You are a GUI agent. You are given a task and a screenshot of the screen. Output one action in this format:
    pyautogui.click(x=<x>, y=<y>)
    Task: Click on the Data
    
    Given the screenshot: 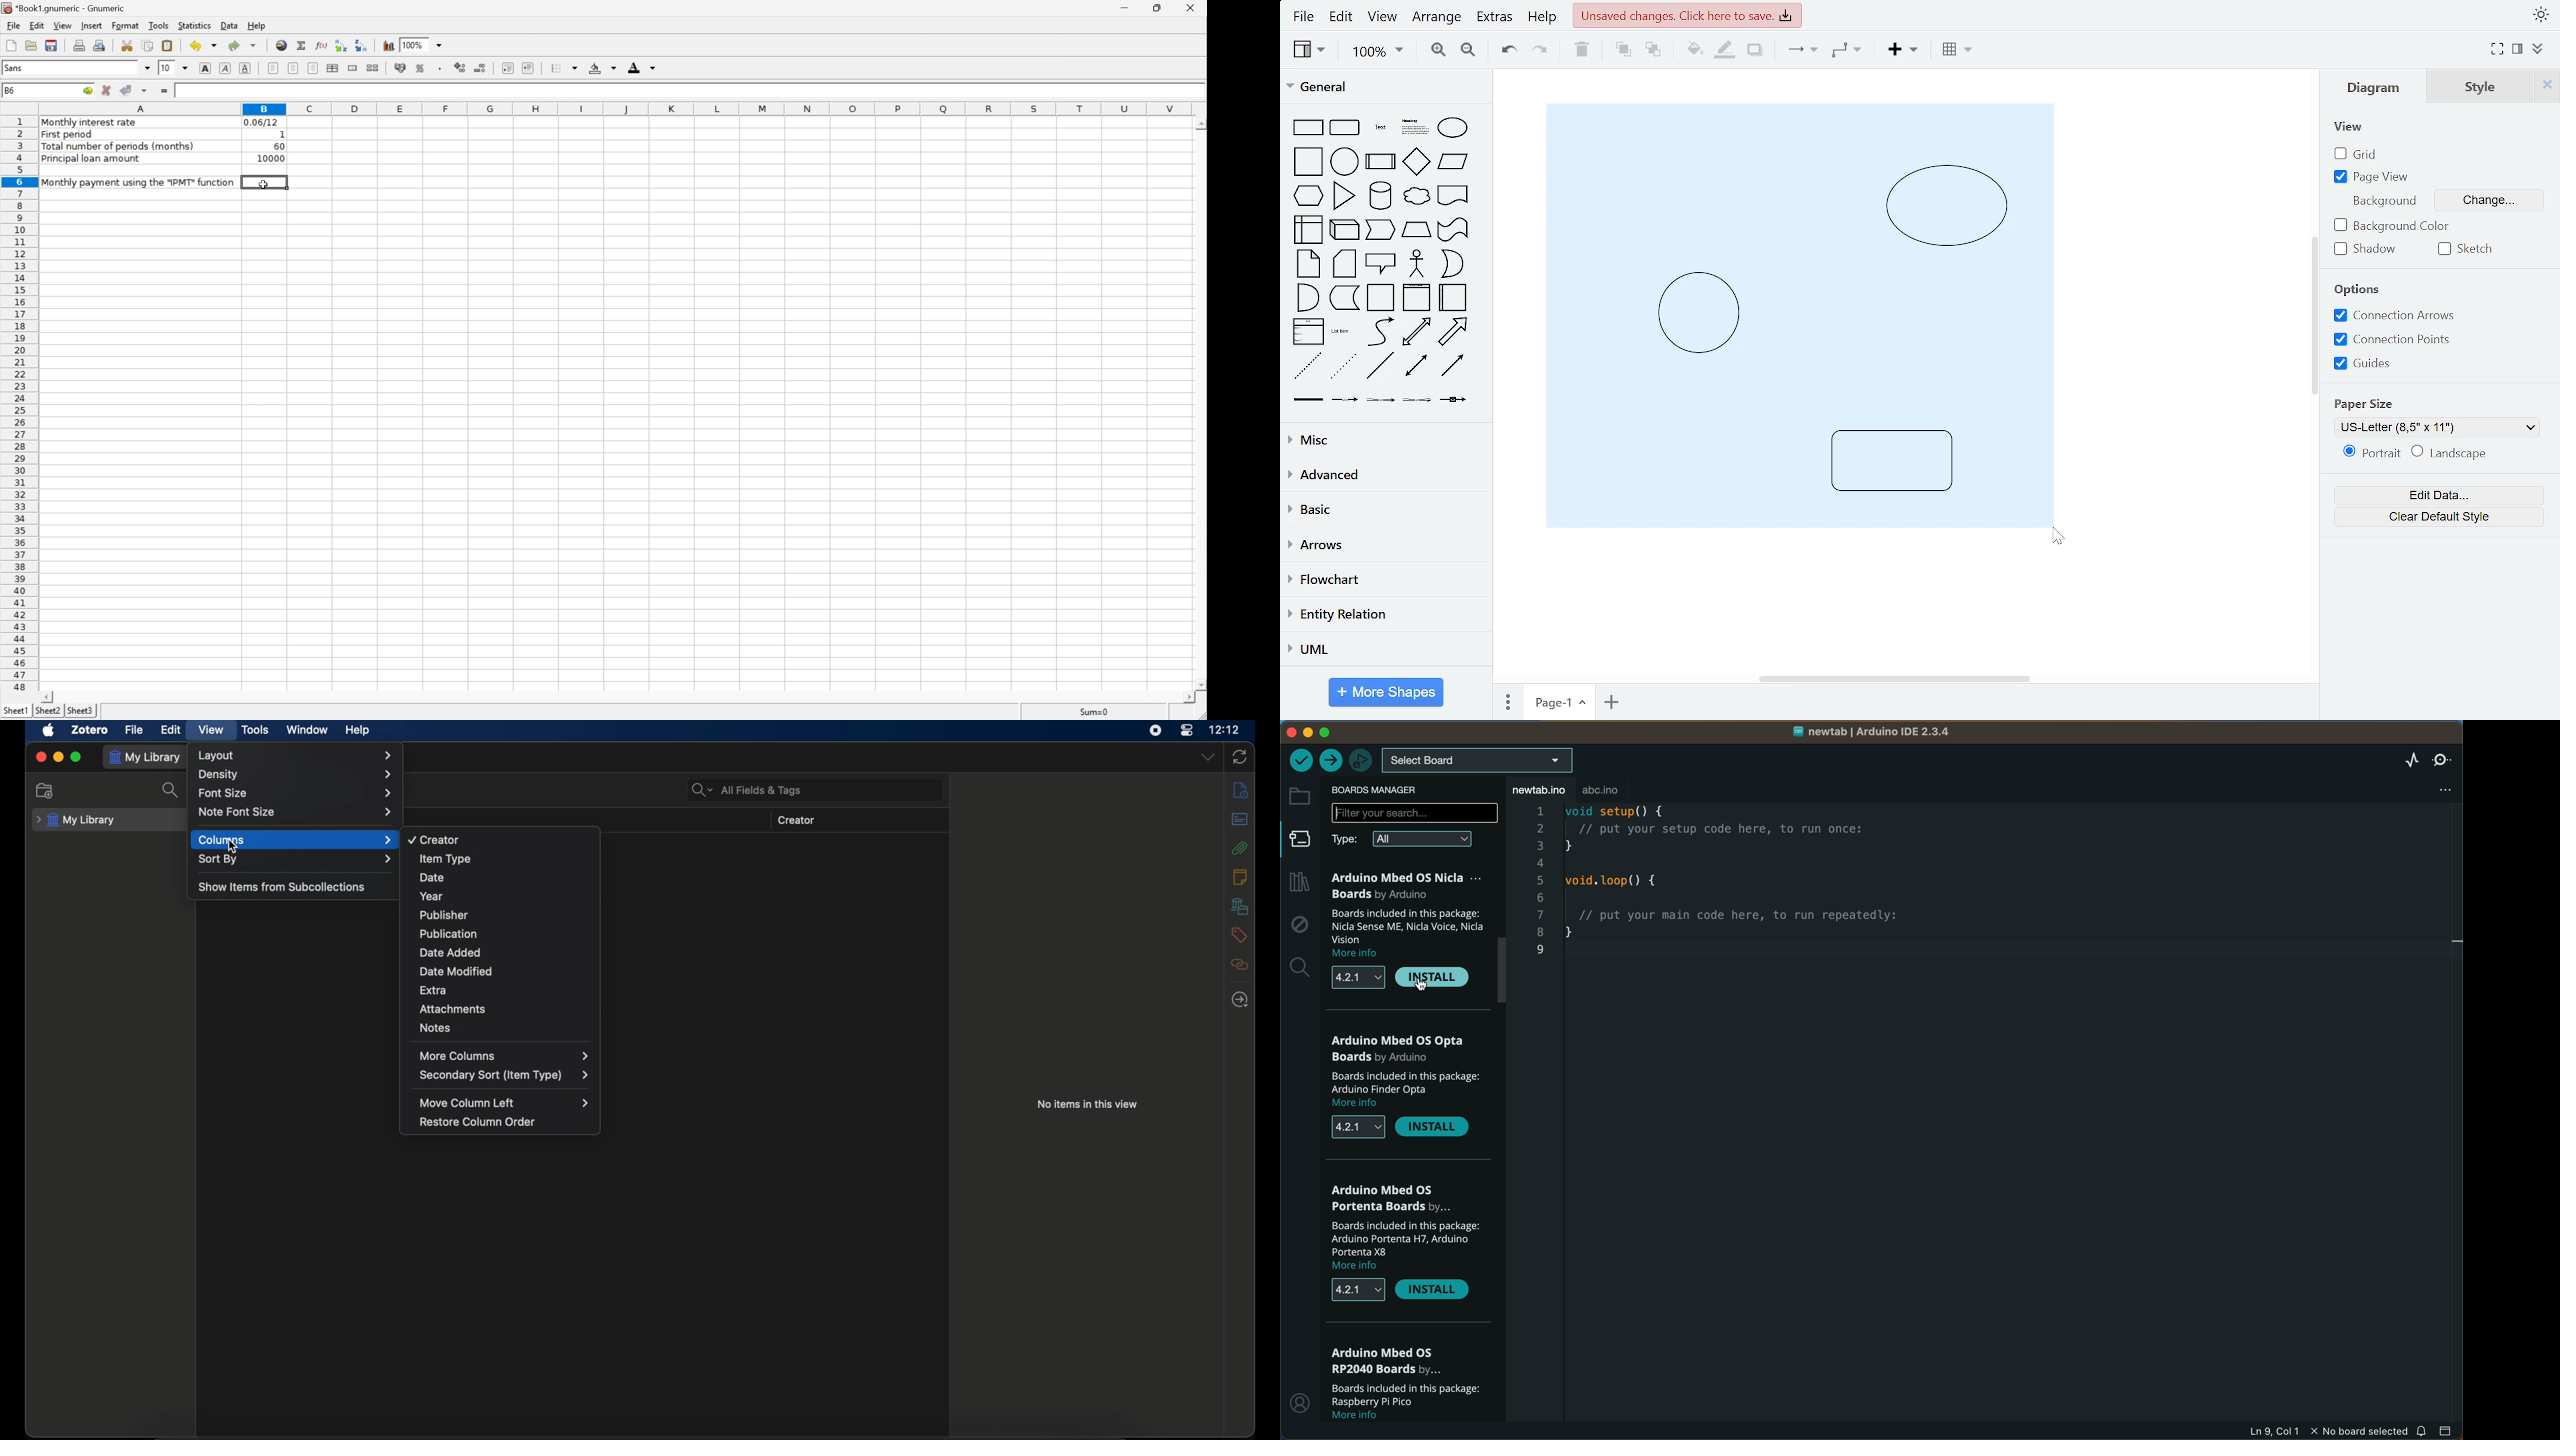 What is the action you would take?
    pyautogui.click(x=230, y=27)
    